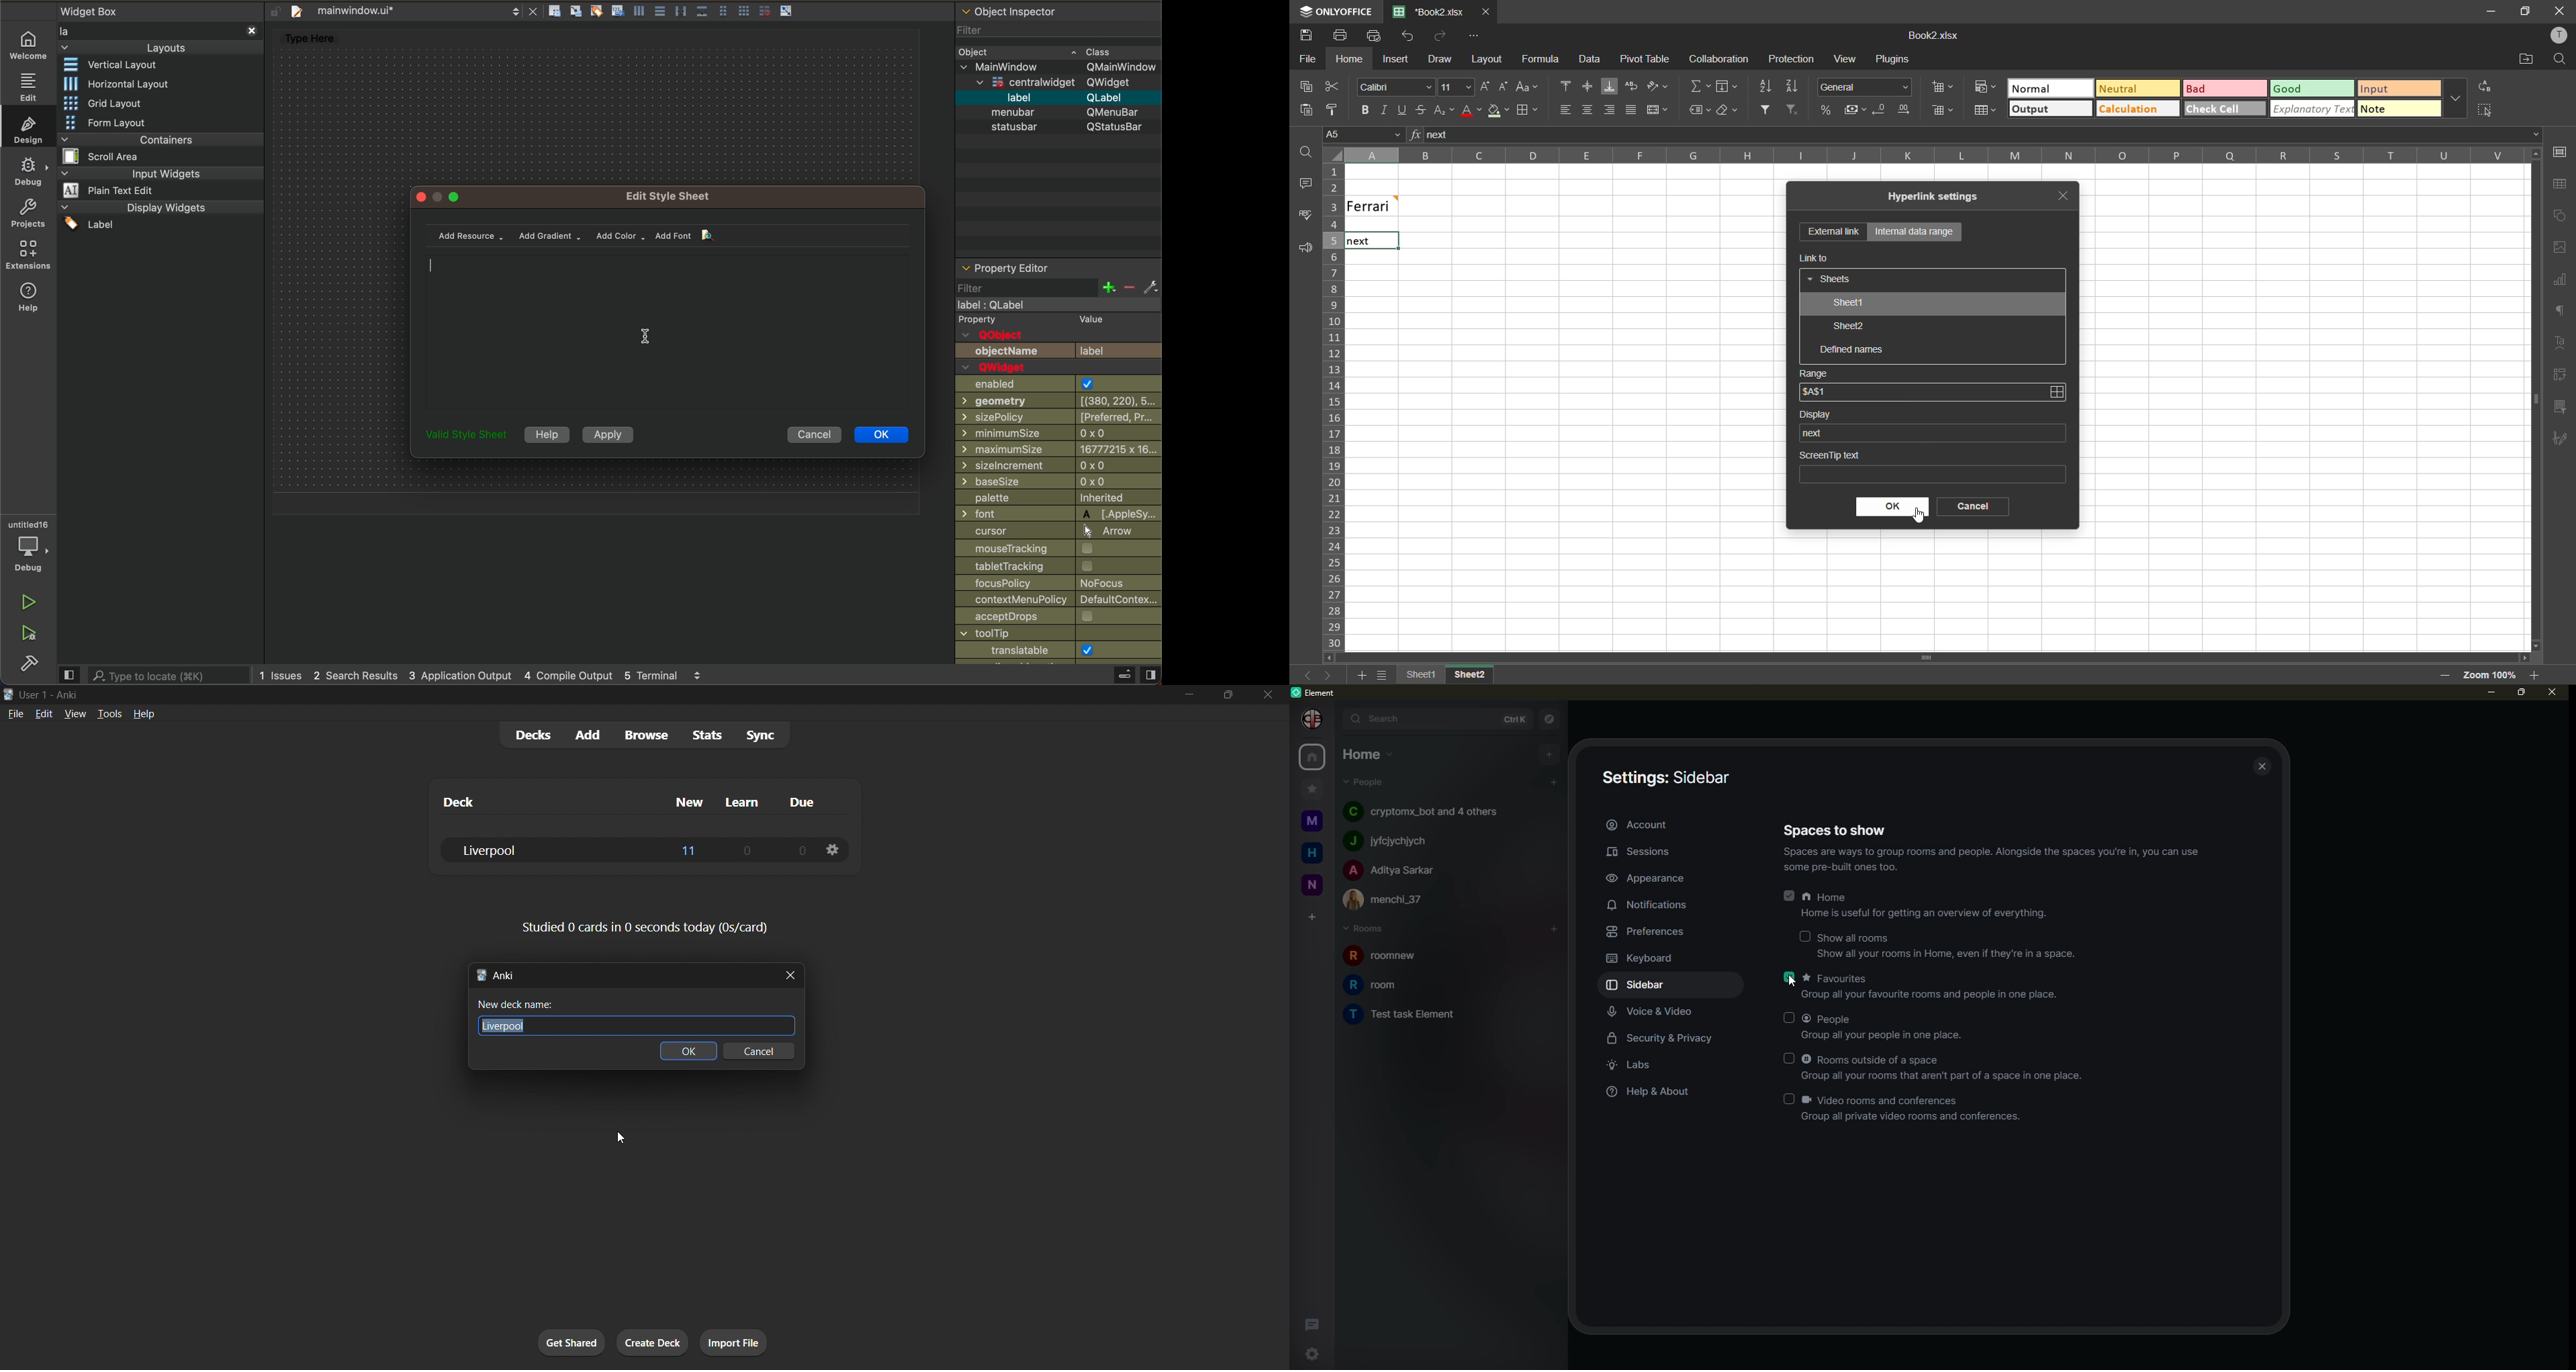 The image size is (2576, 1372). Describe the element at coordinates (1374, 35) in the screenshot. I see `quick print` at that location.